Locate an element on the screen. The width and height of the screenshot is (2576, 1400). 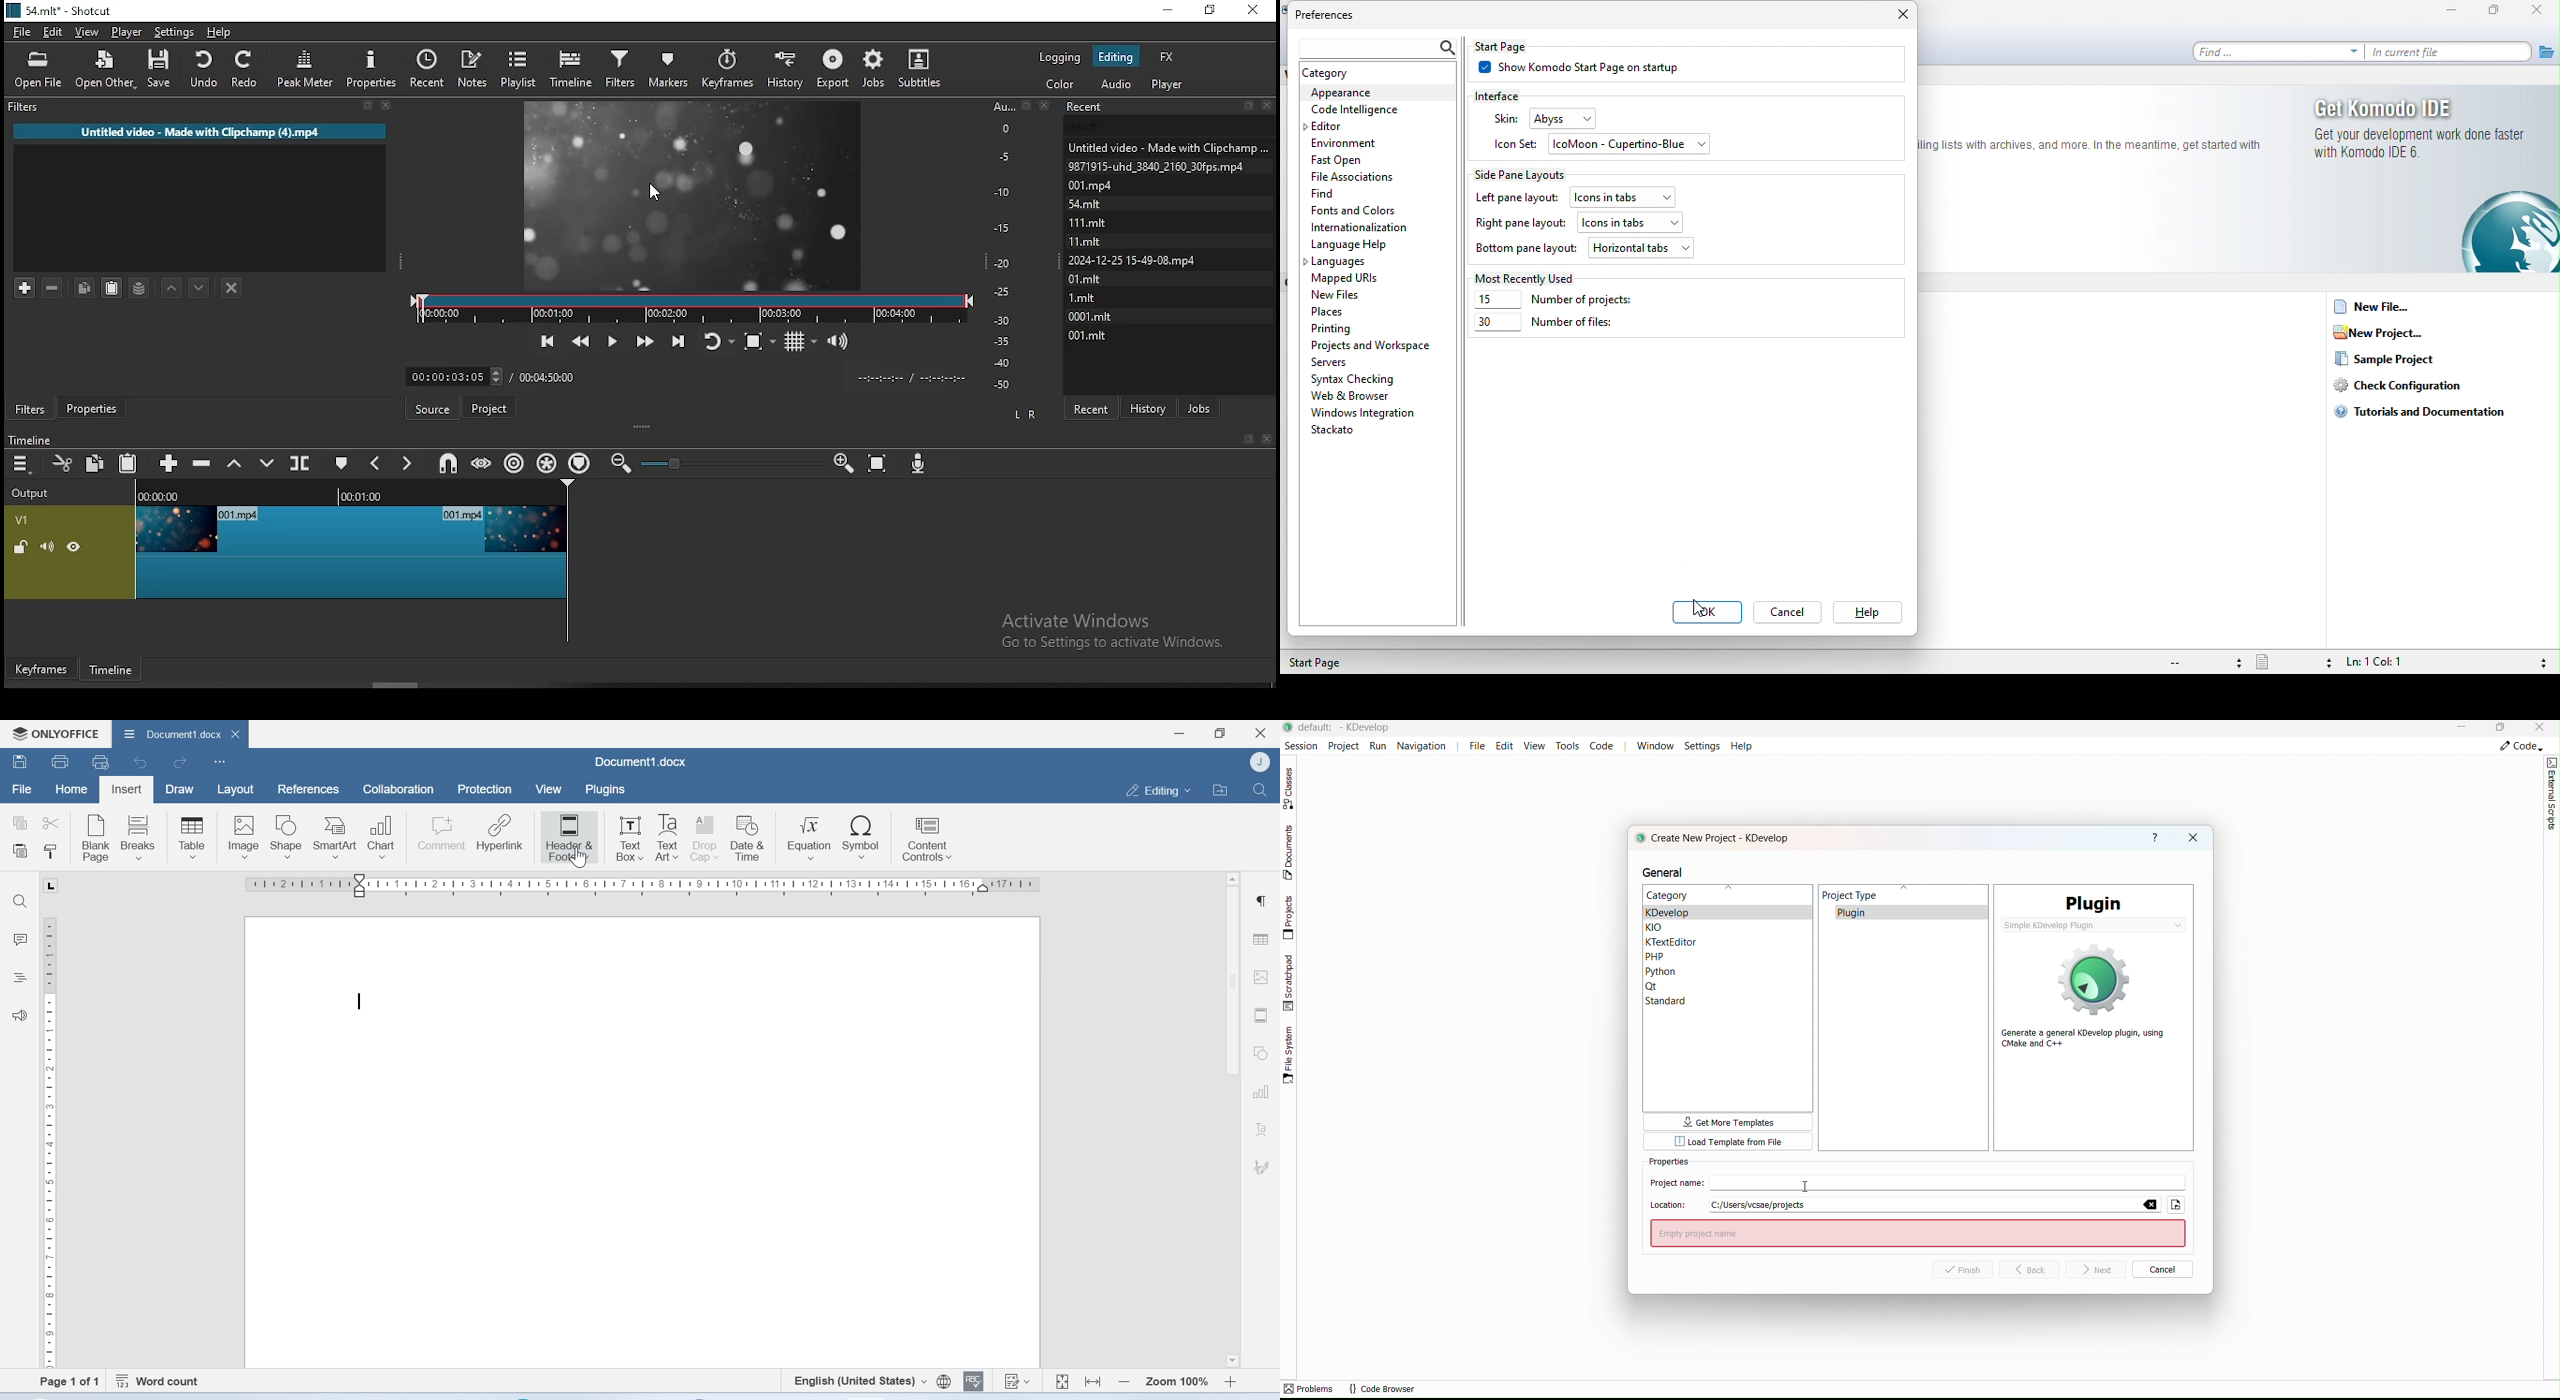
peak meter is located at coordinates (305, 72).